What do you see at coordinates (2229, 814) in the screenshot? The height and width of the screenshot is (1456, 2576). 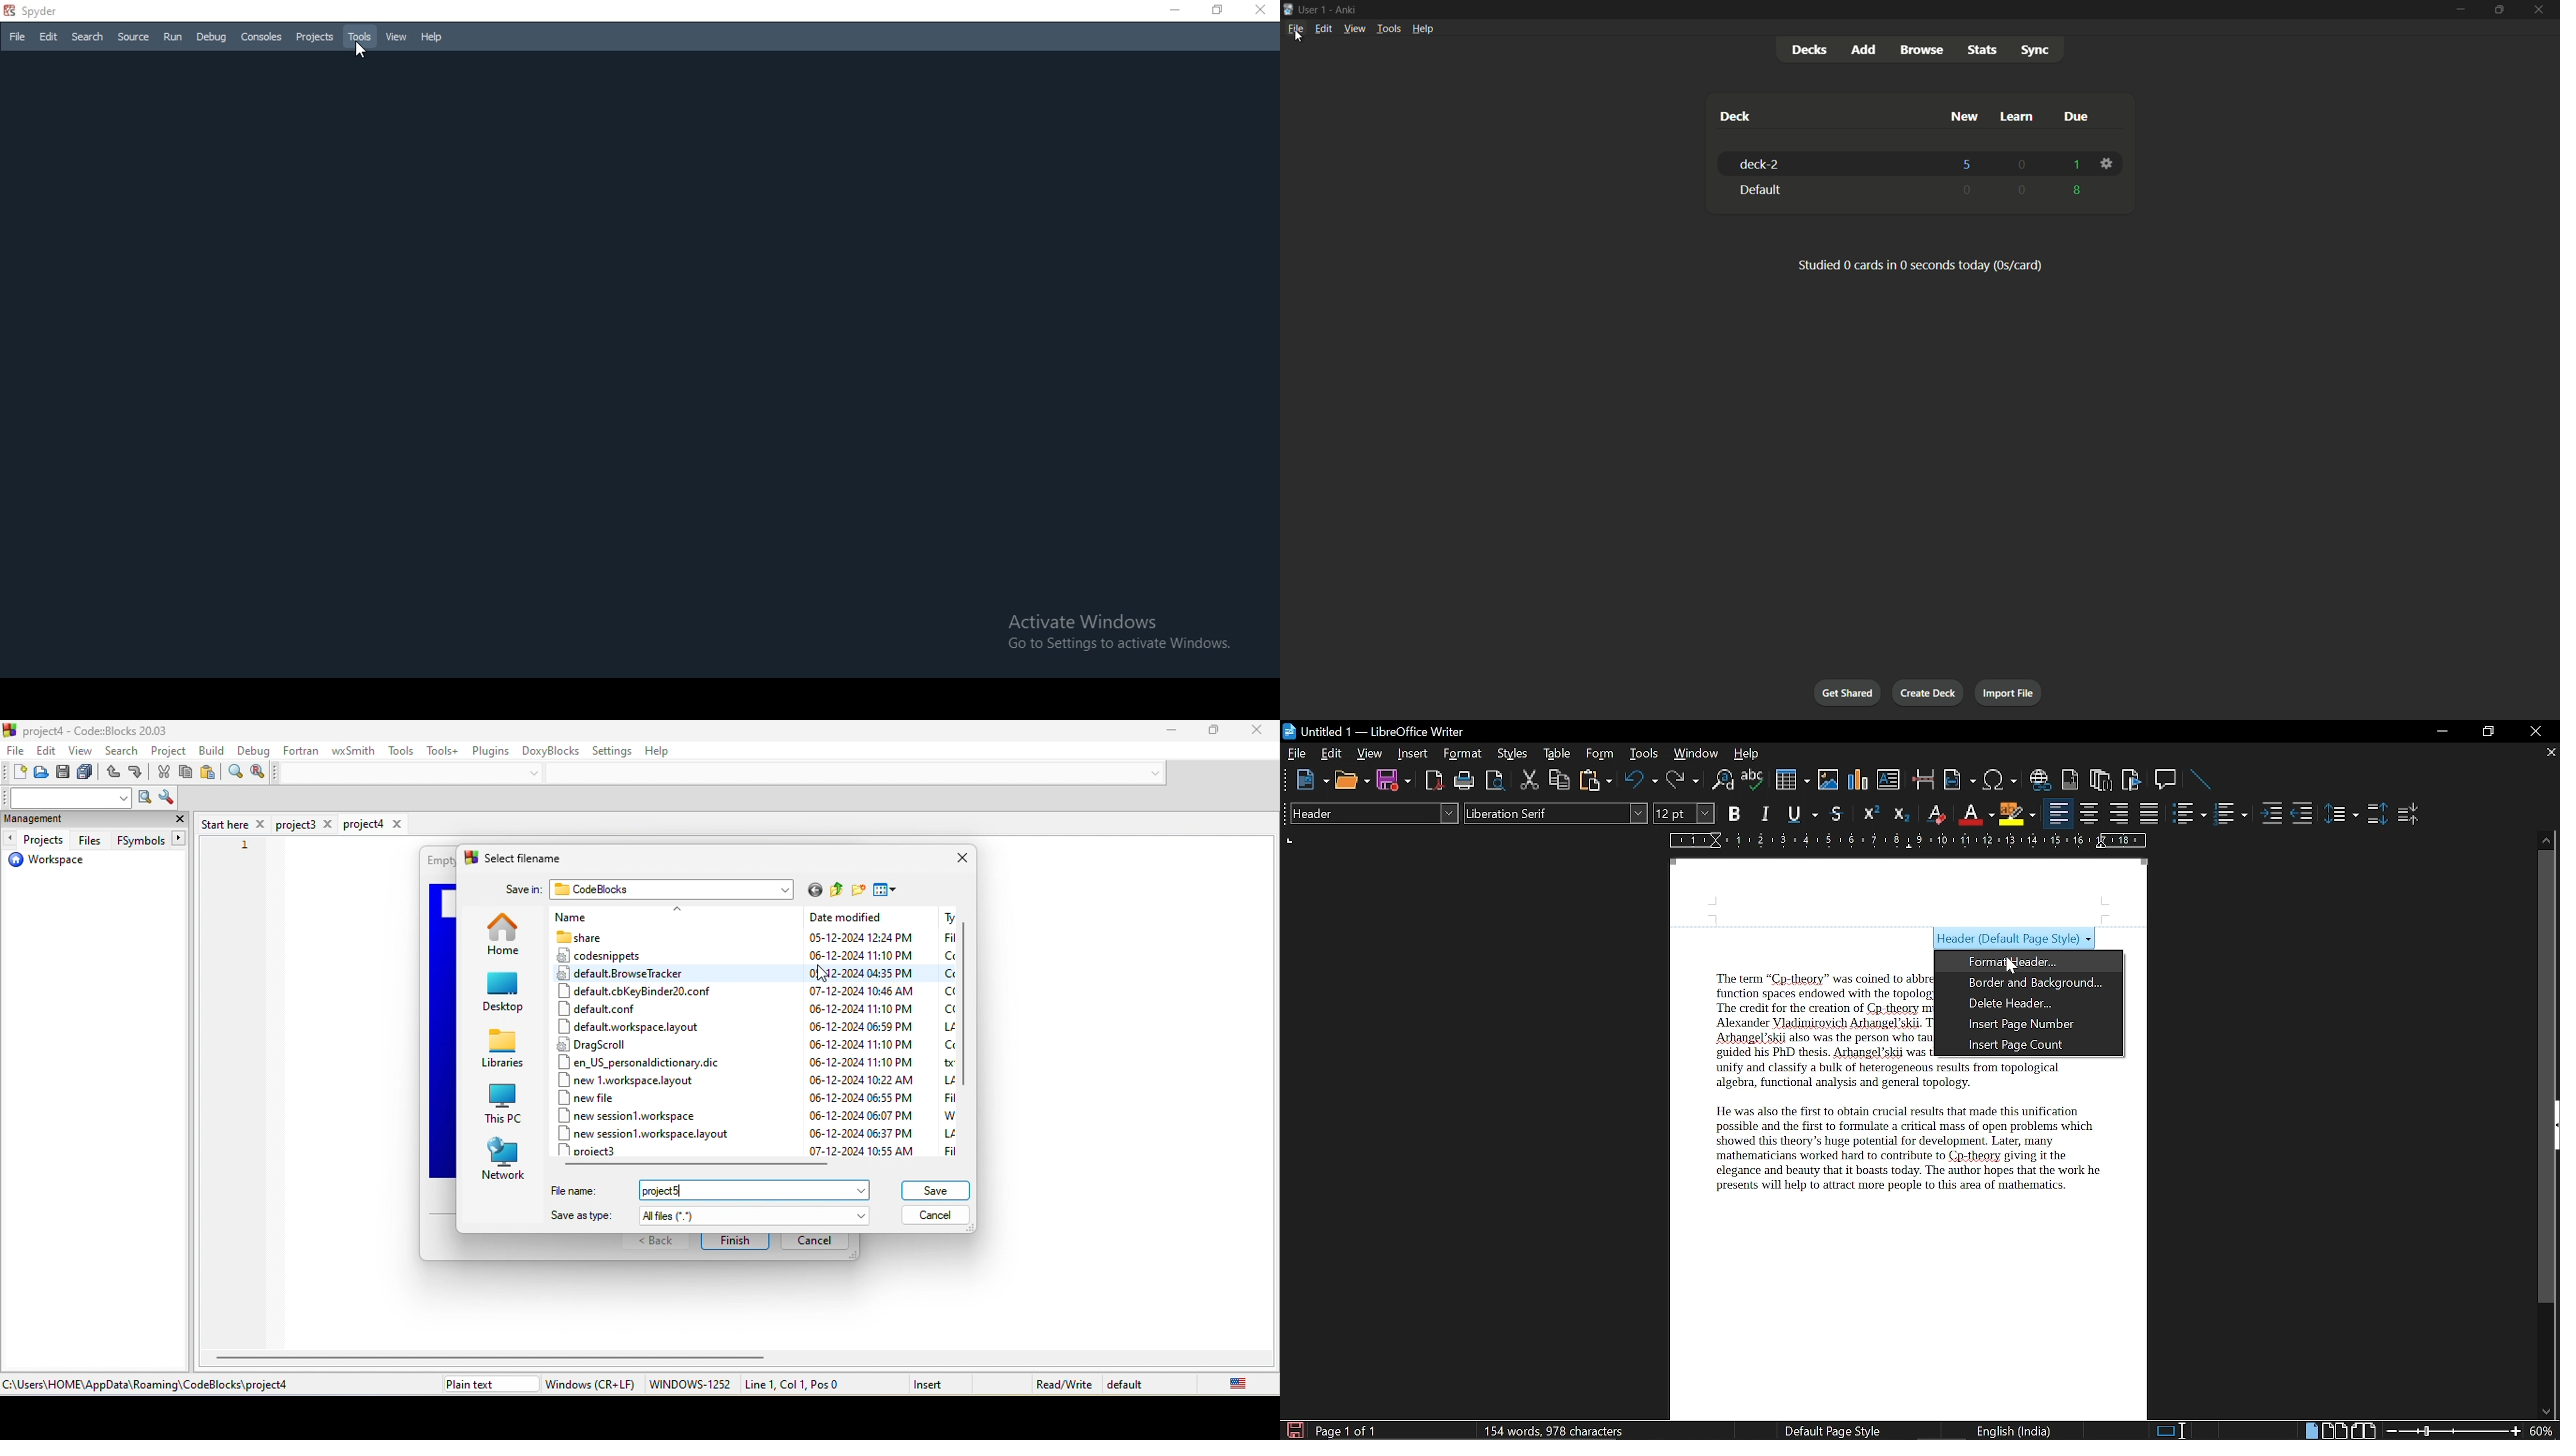 I see `Toggle unordered list` at bounding box center [2229, 814].